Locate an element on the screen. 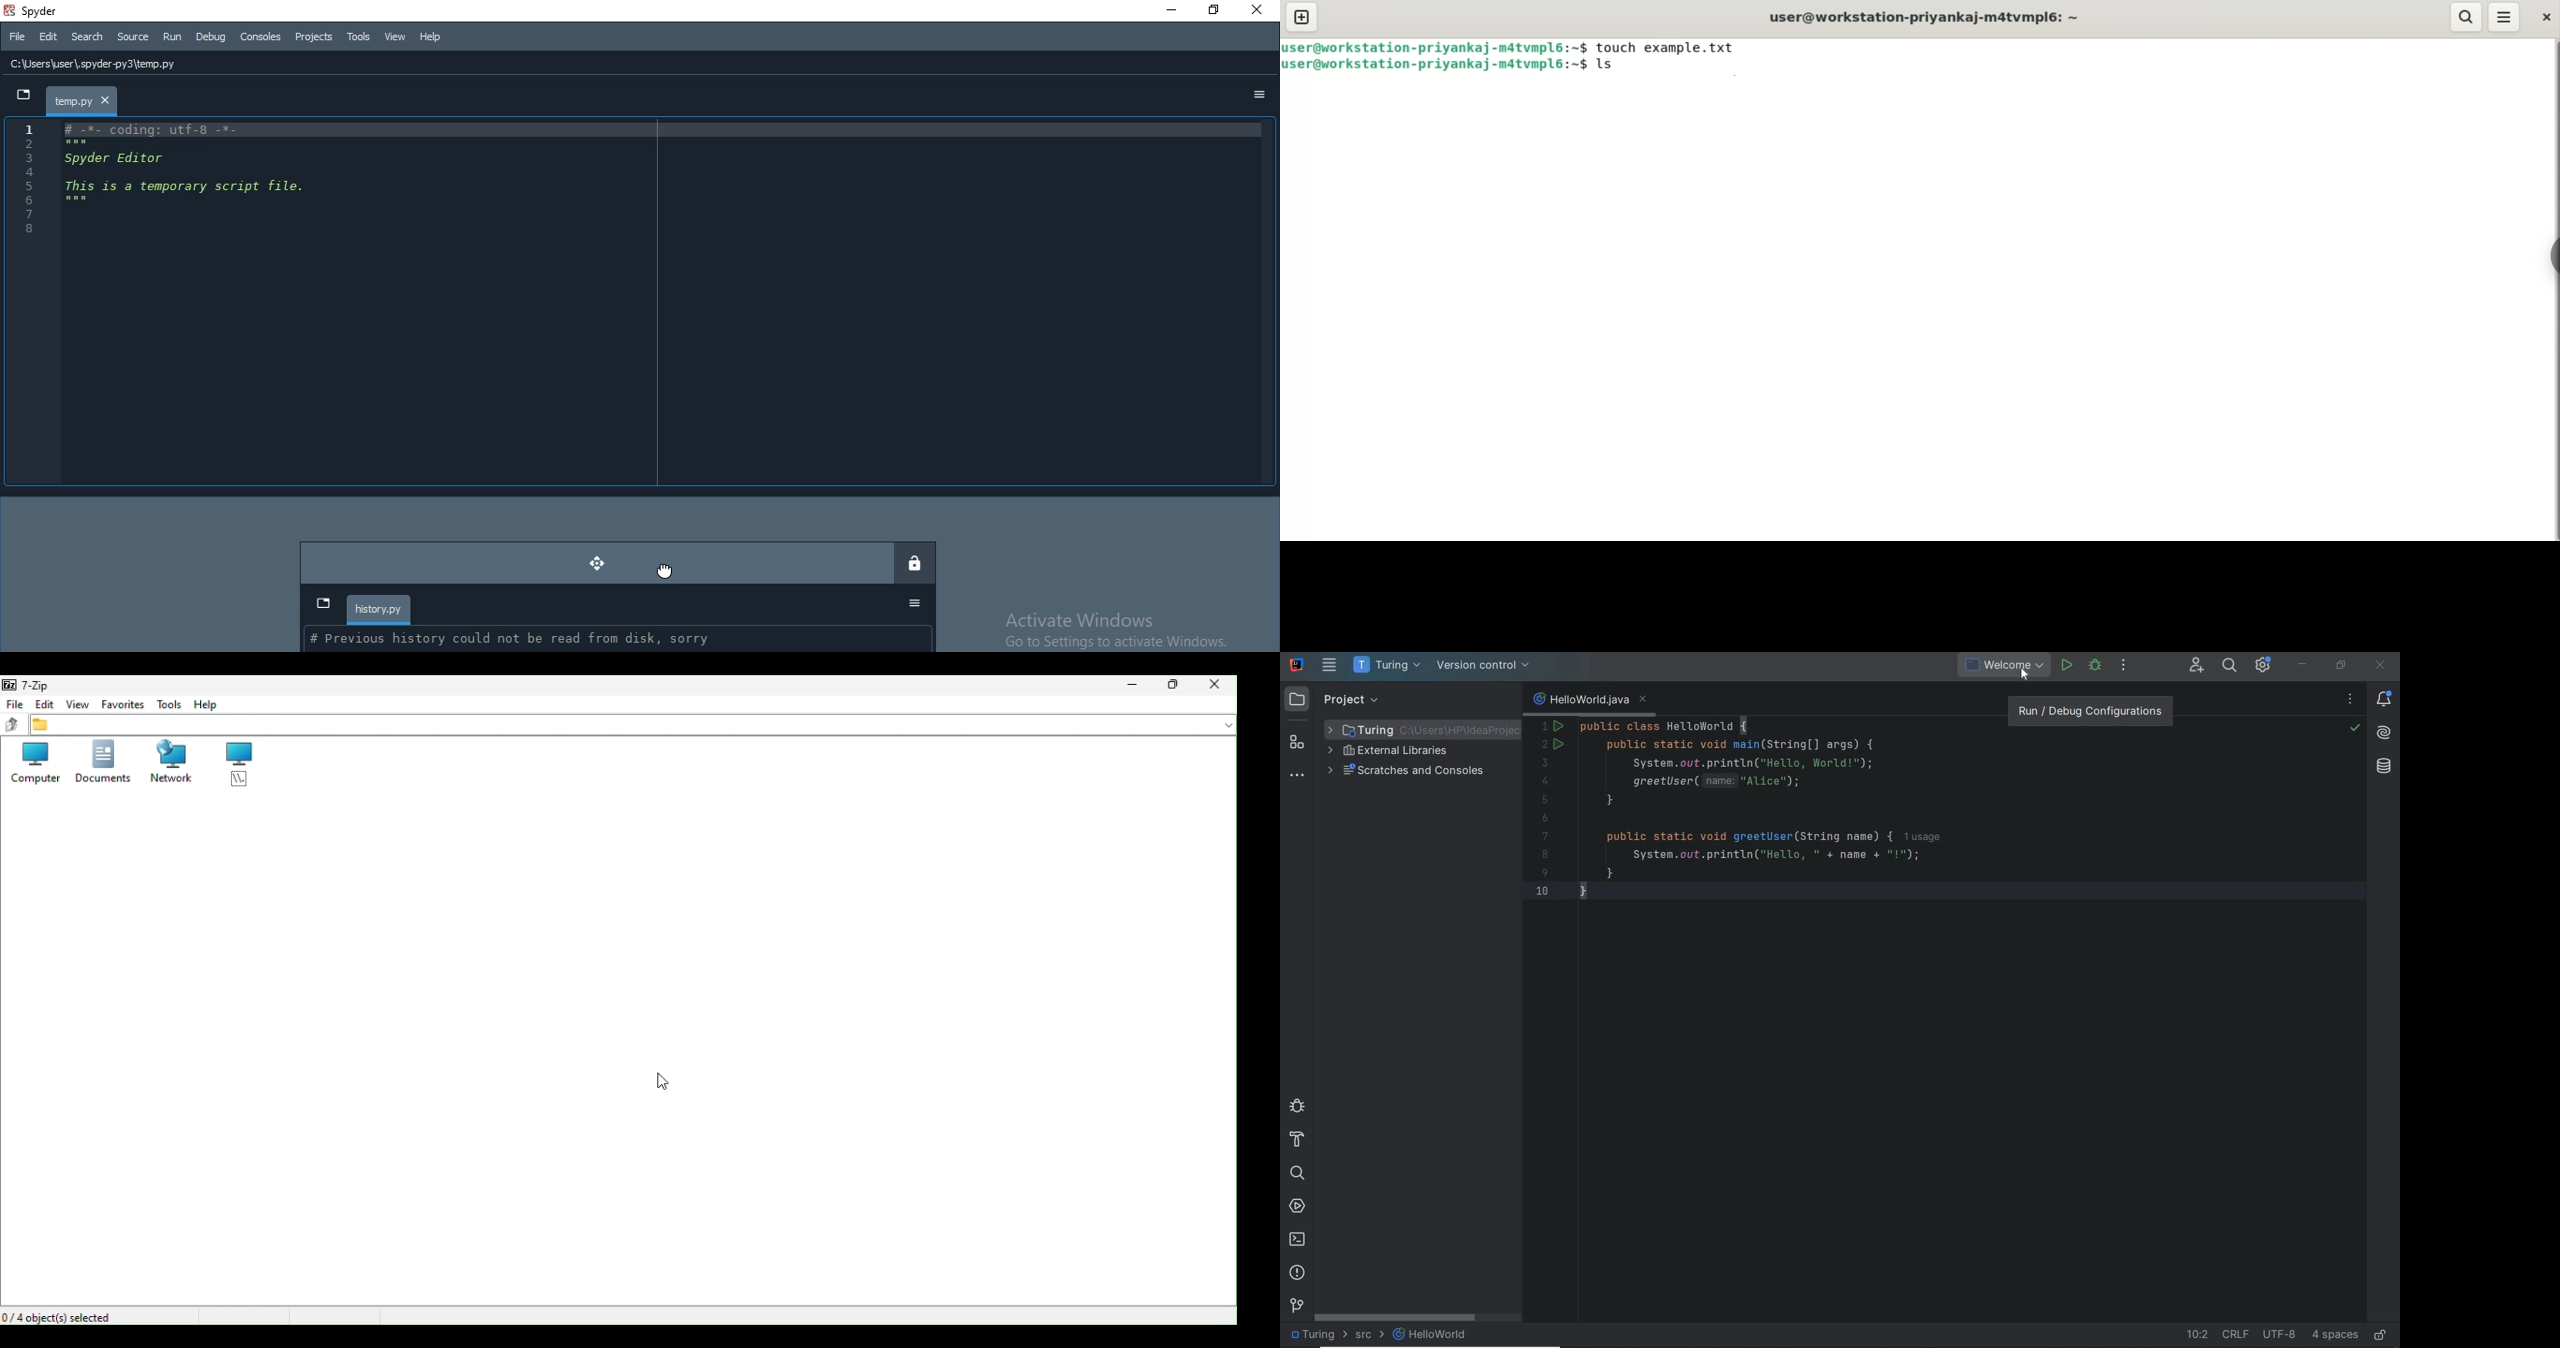 The image size is (2576, 1372). up is located at coordinates (10, 725).